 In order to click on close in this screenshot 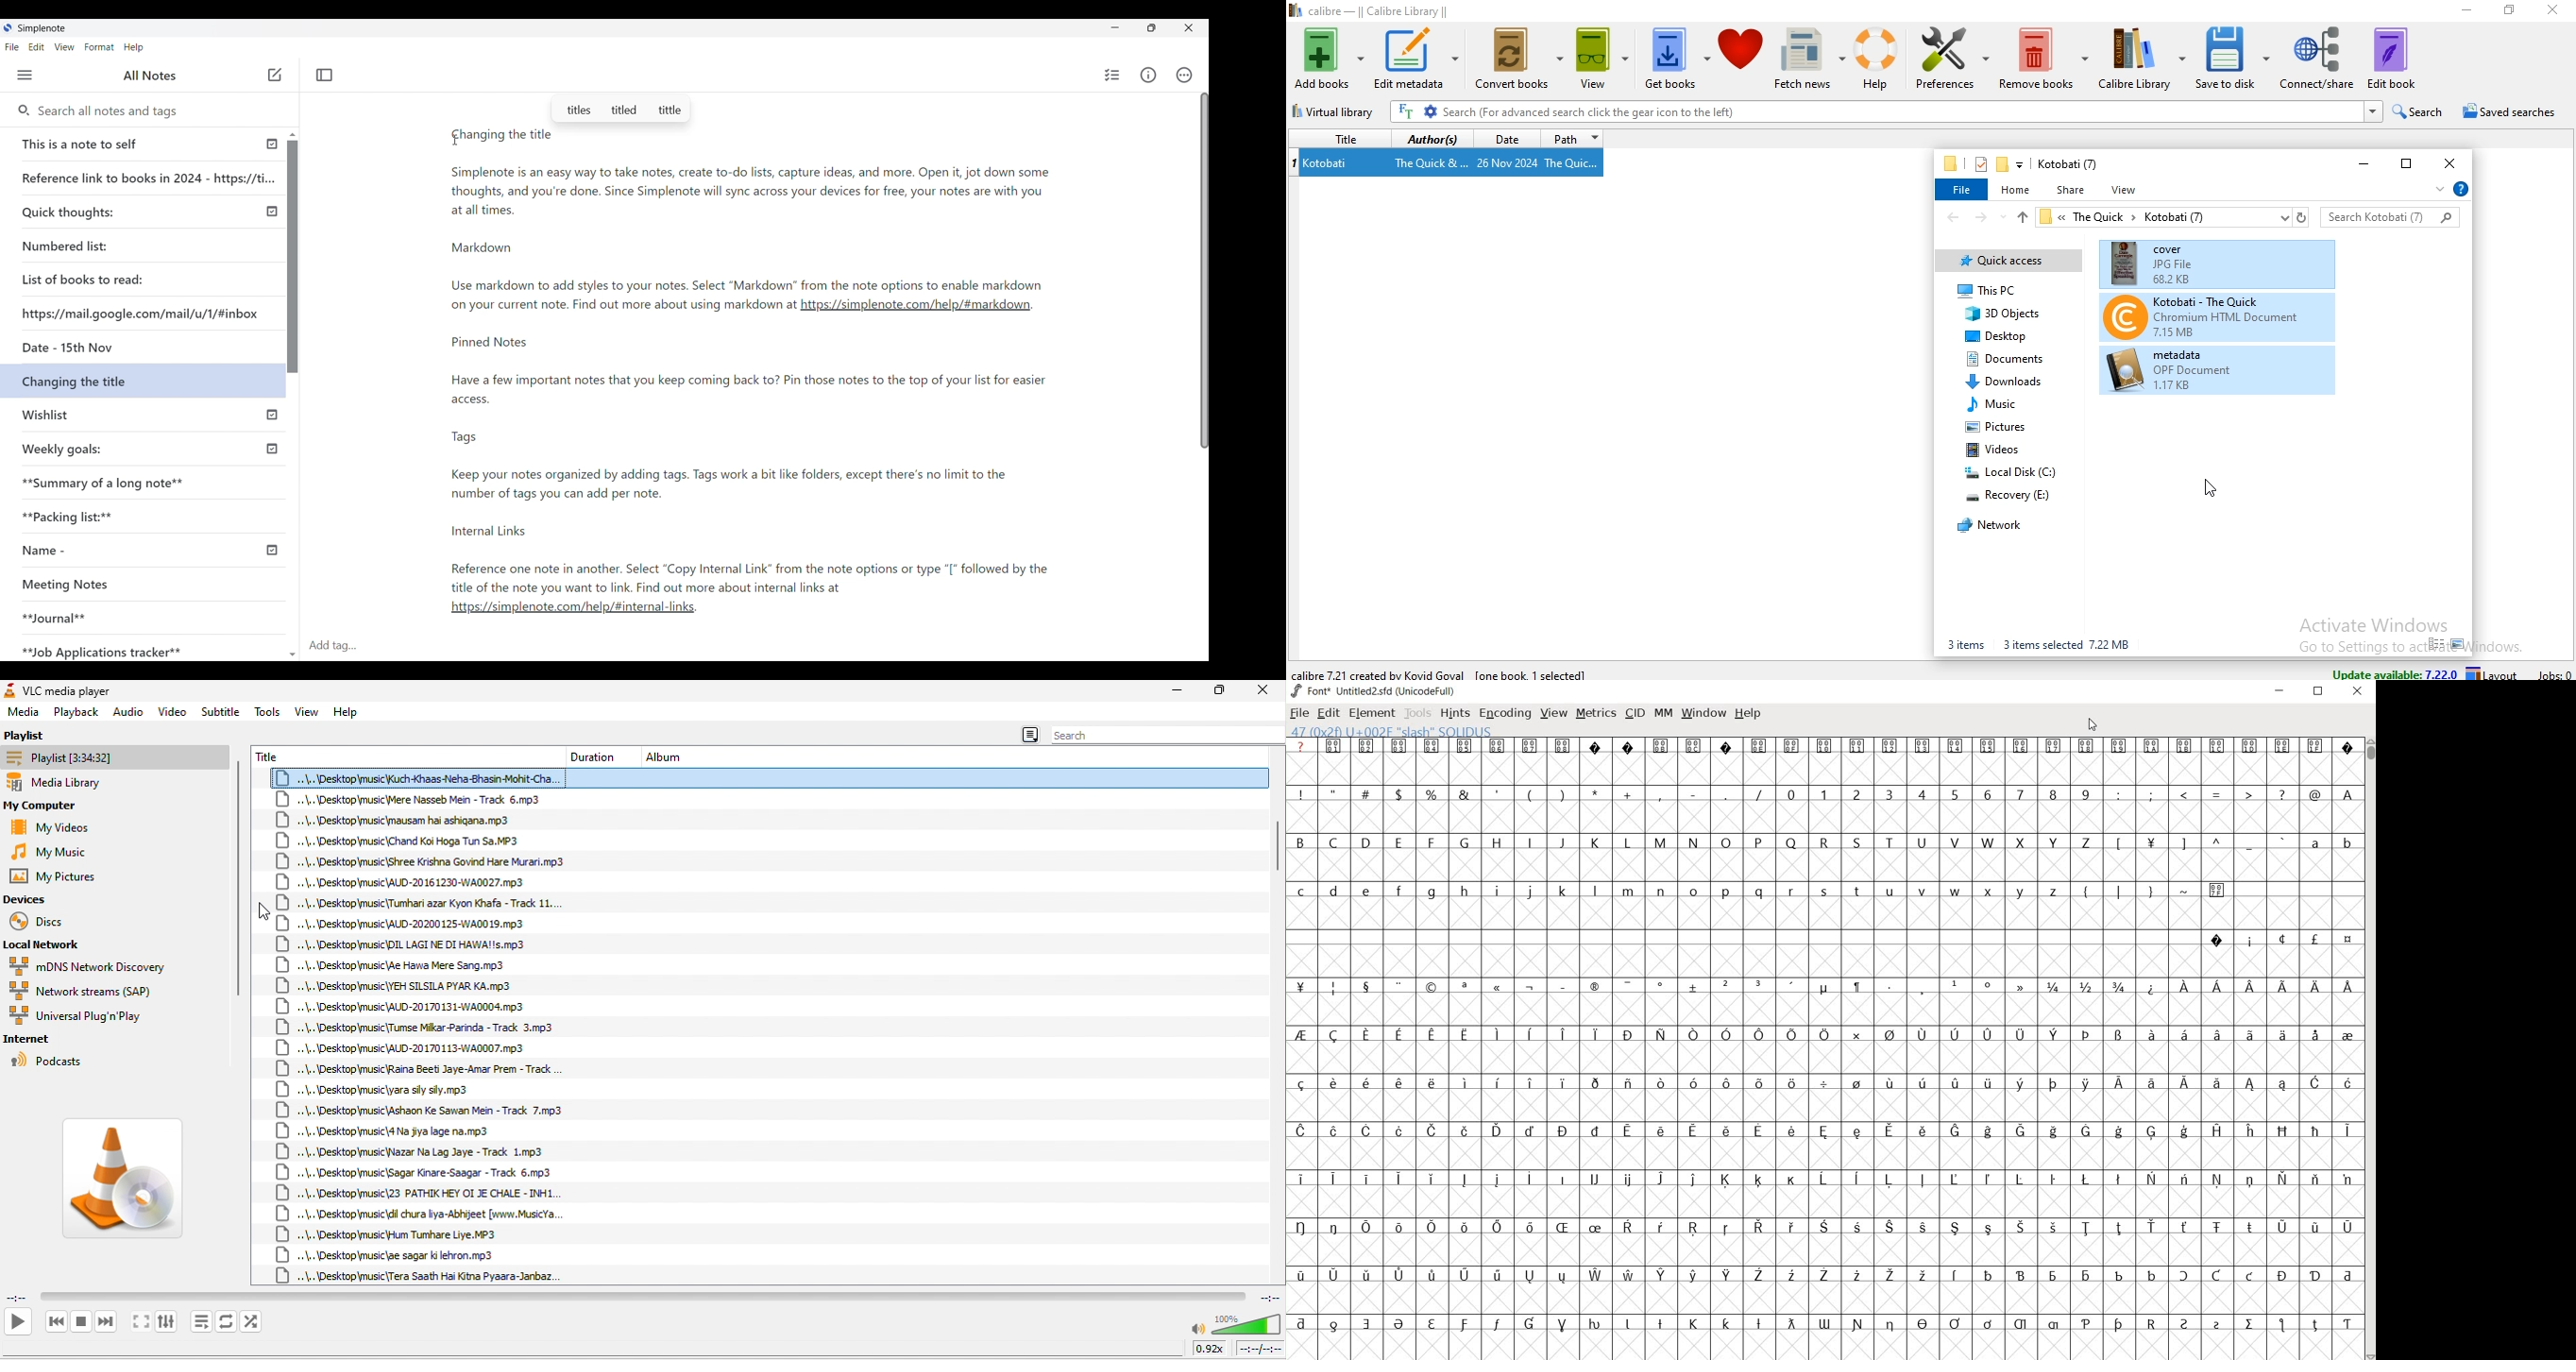, I will do `click(2452, 161)`.